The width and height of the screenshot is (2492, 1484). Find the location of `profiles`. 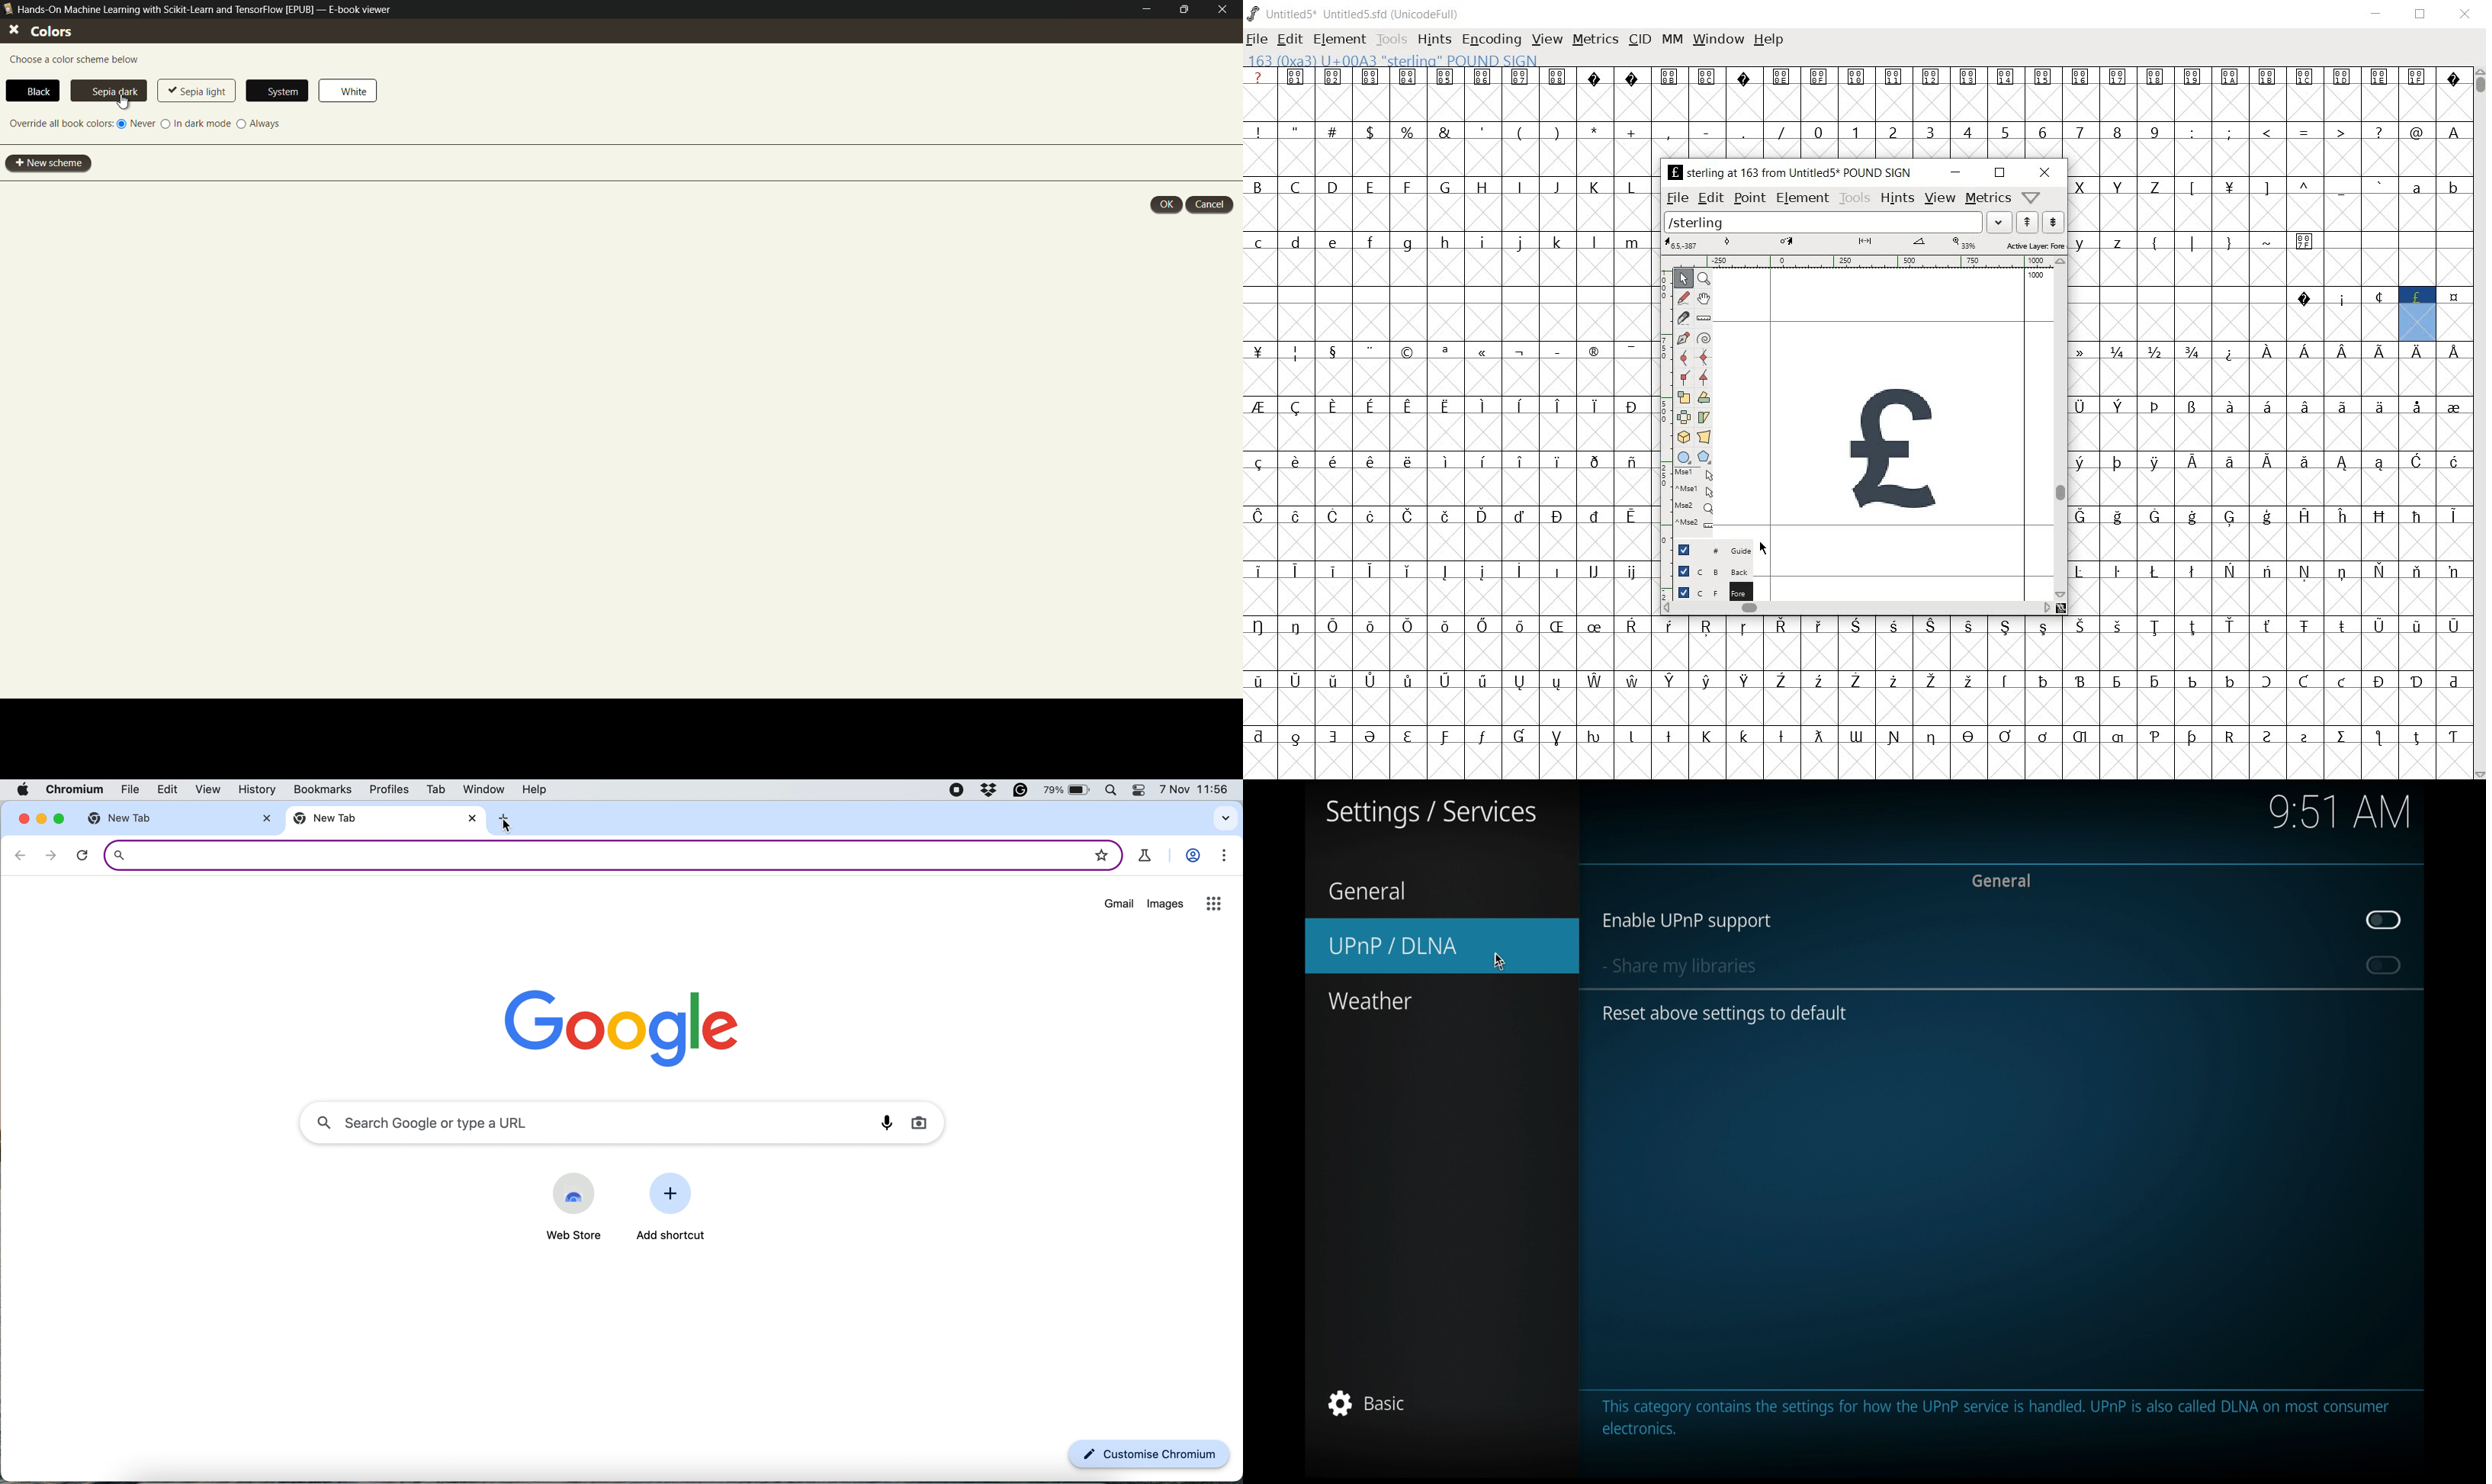

profiles is located at coordinates (388, 791).